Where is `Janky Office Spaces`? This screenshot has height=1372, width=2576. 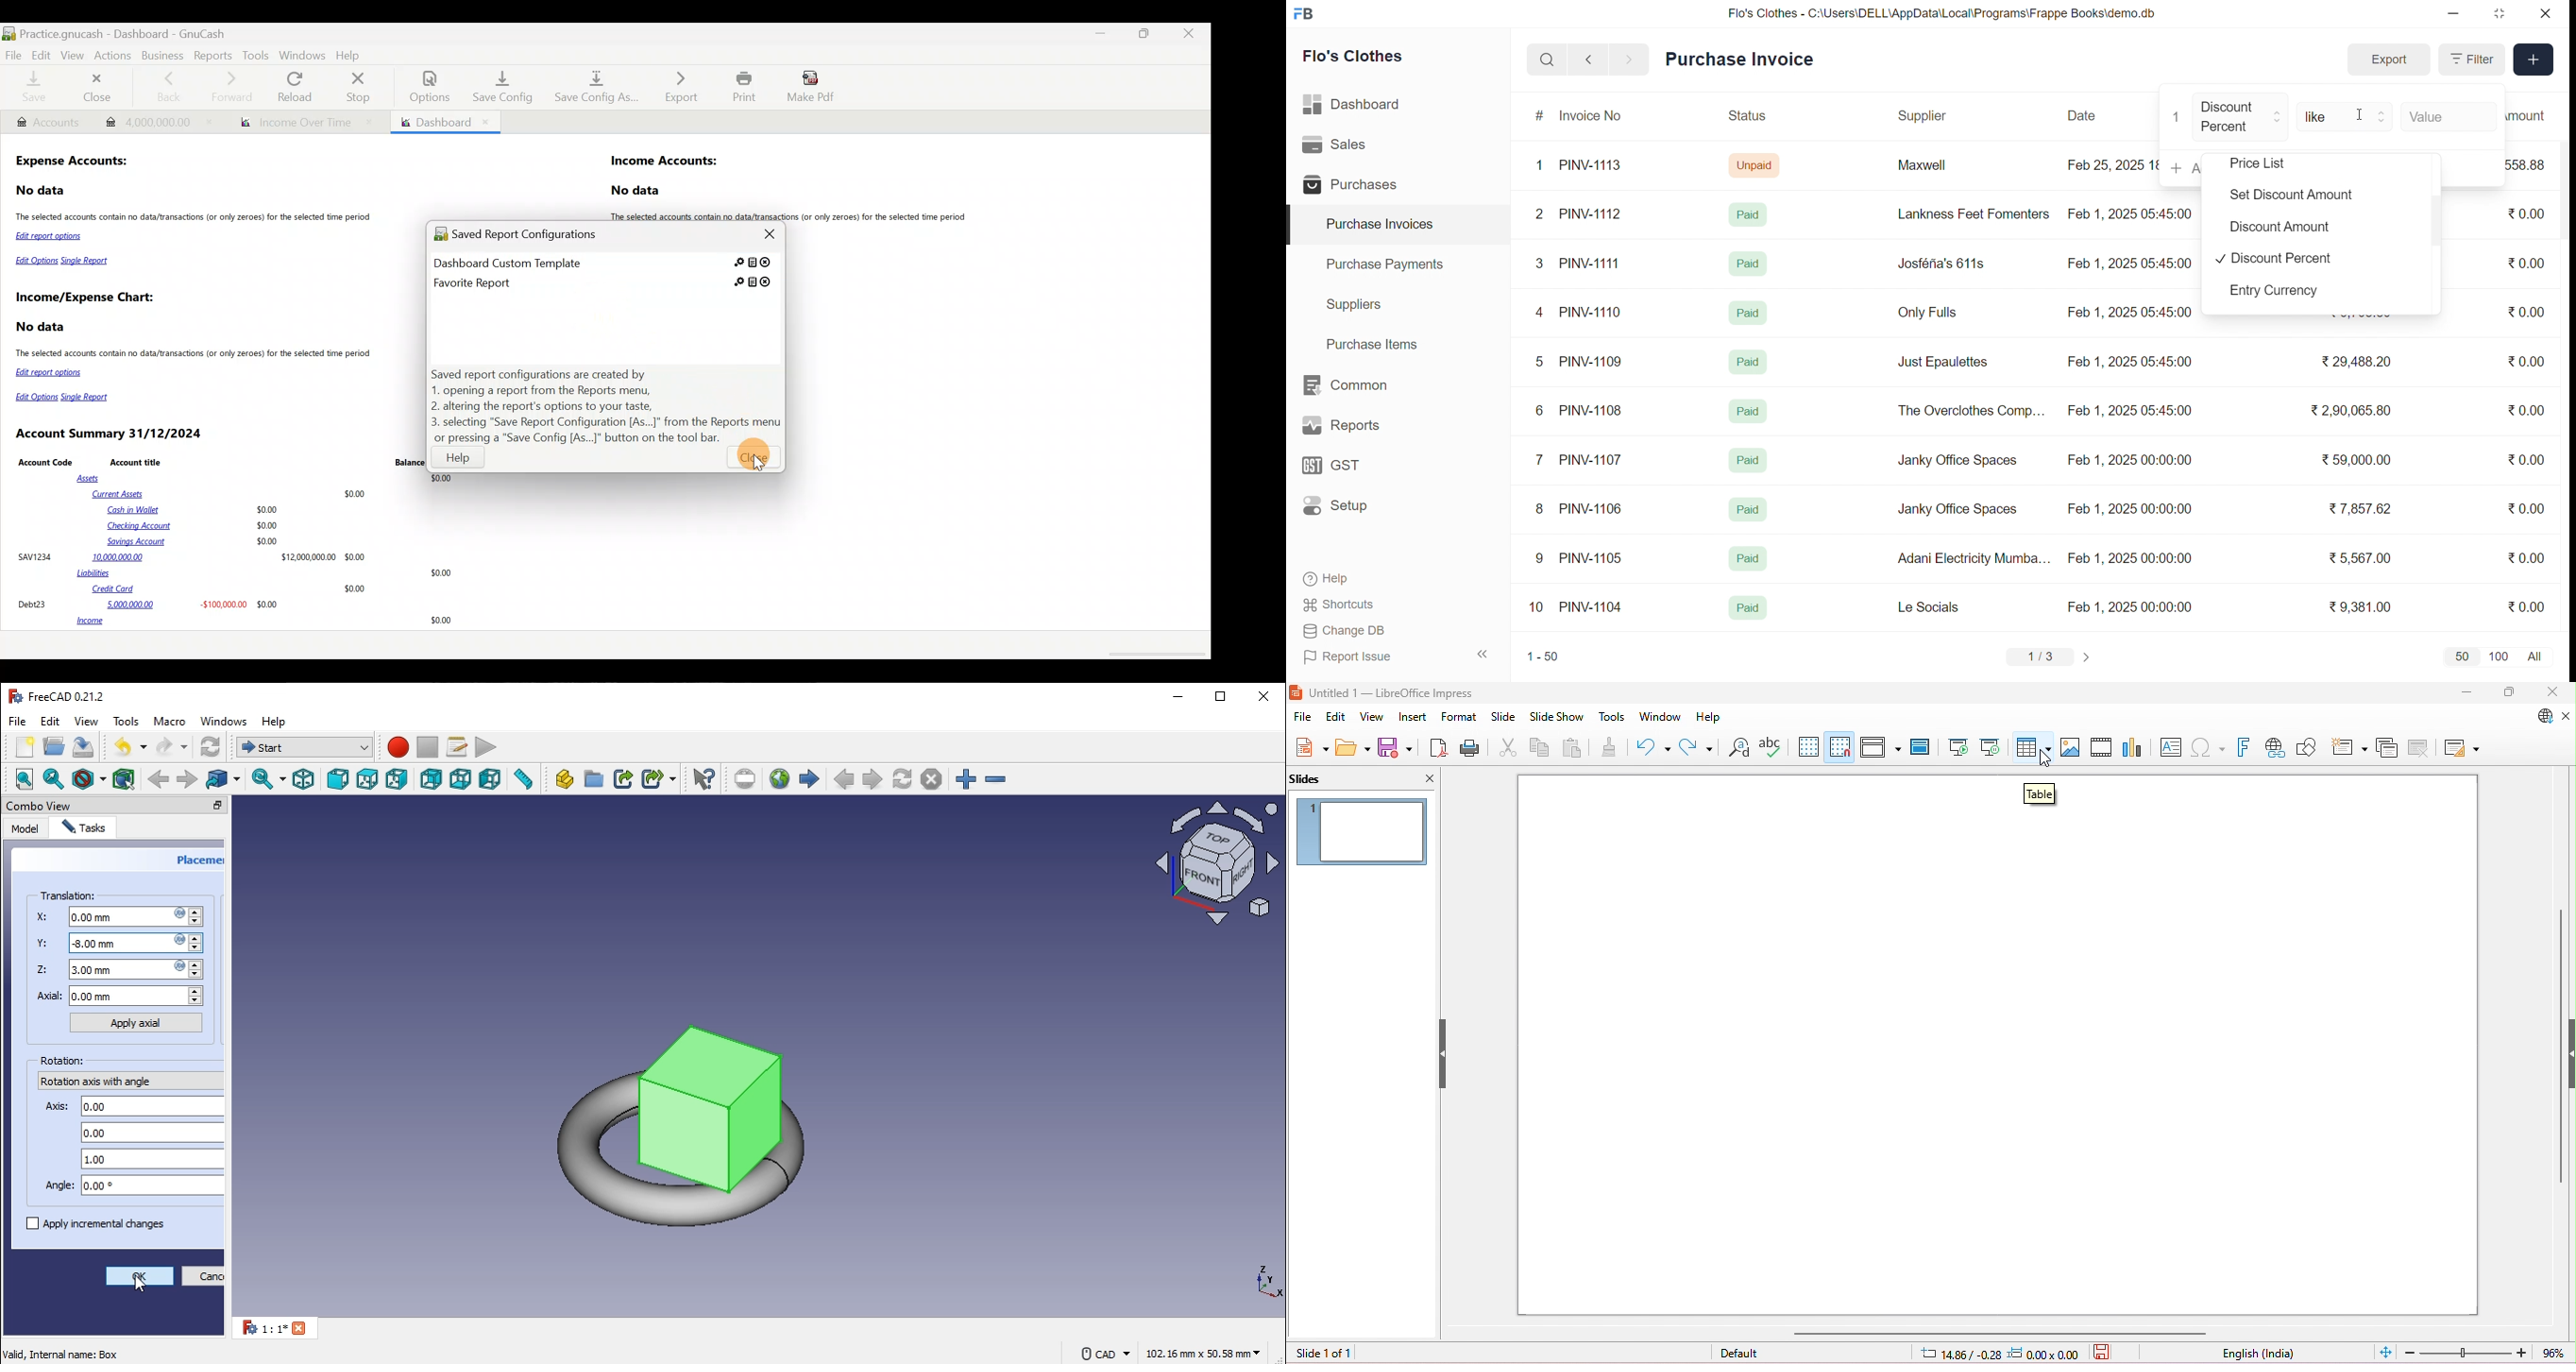
Janky Office Spaces is located at coordinates (1959, 461).